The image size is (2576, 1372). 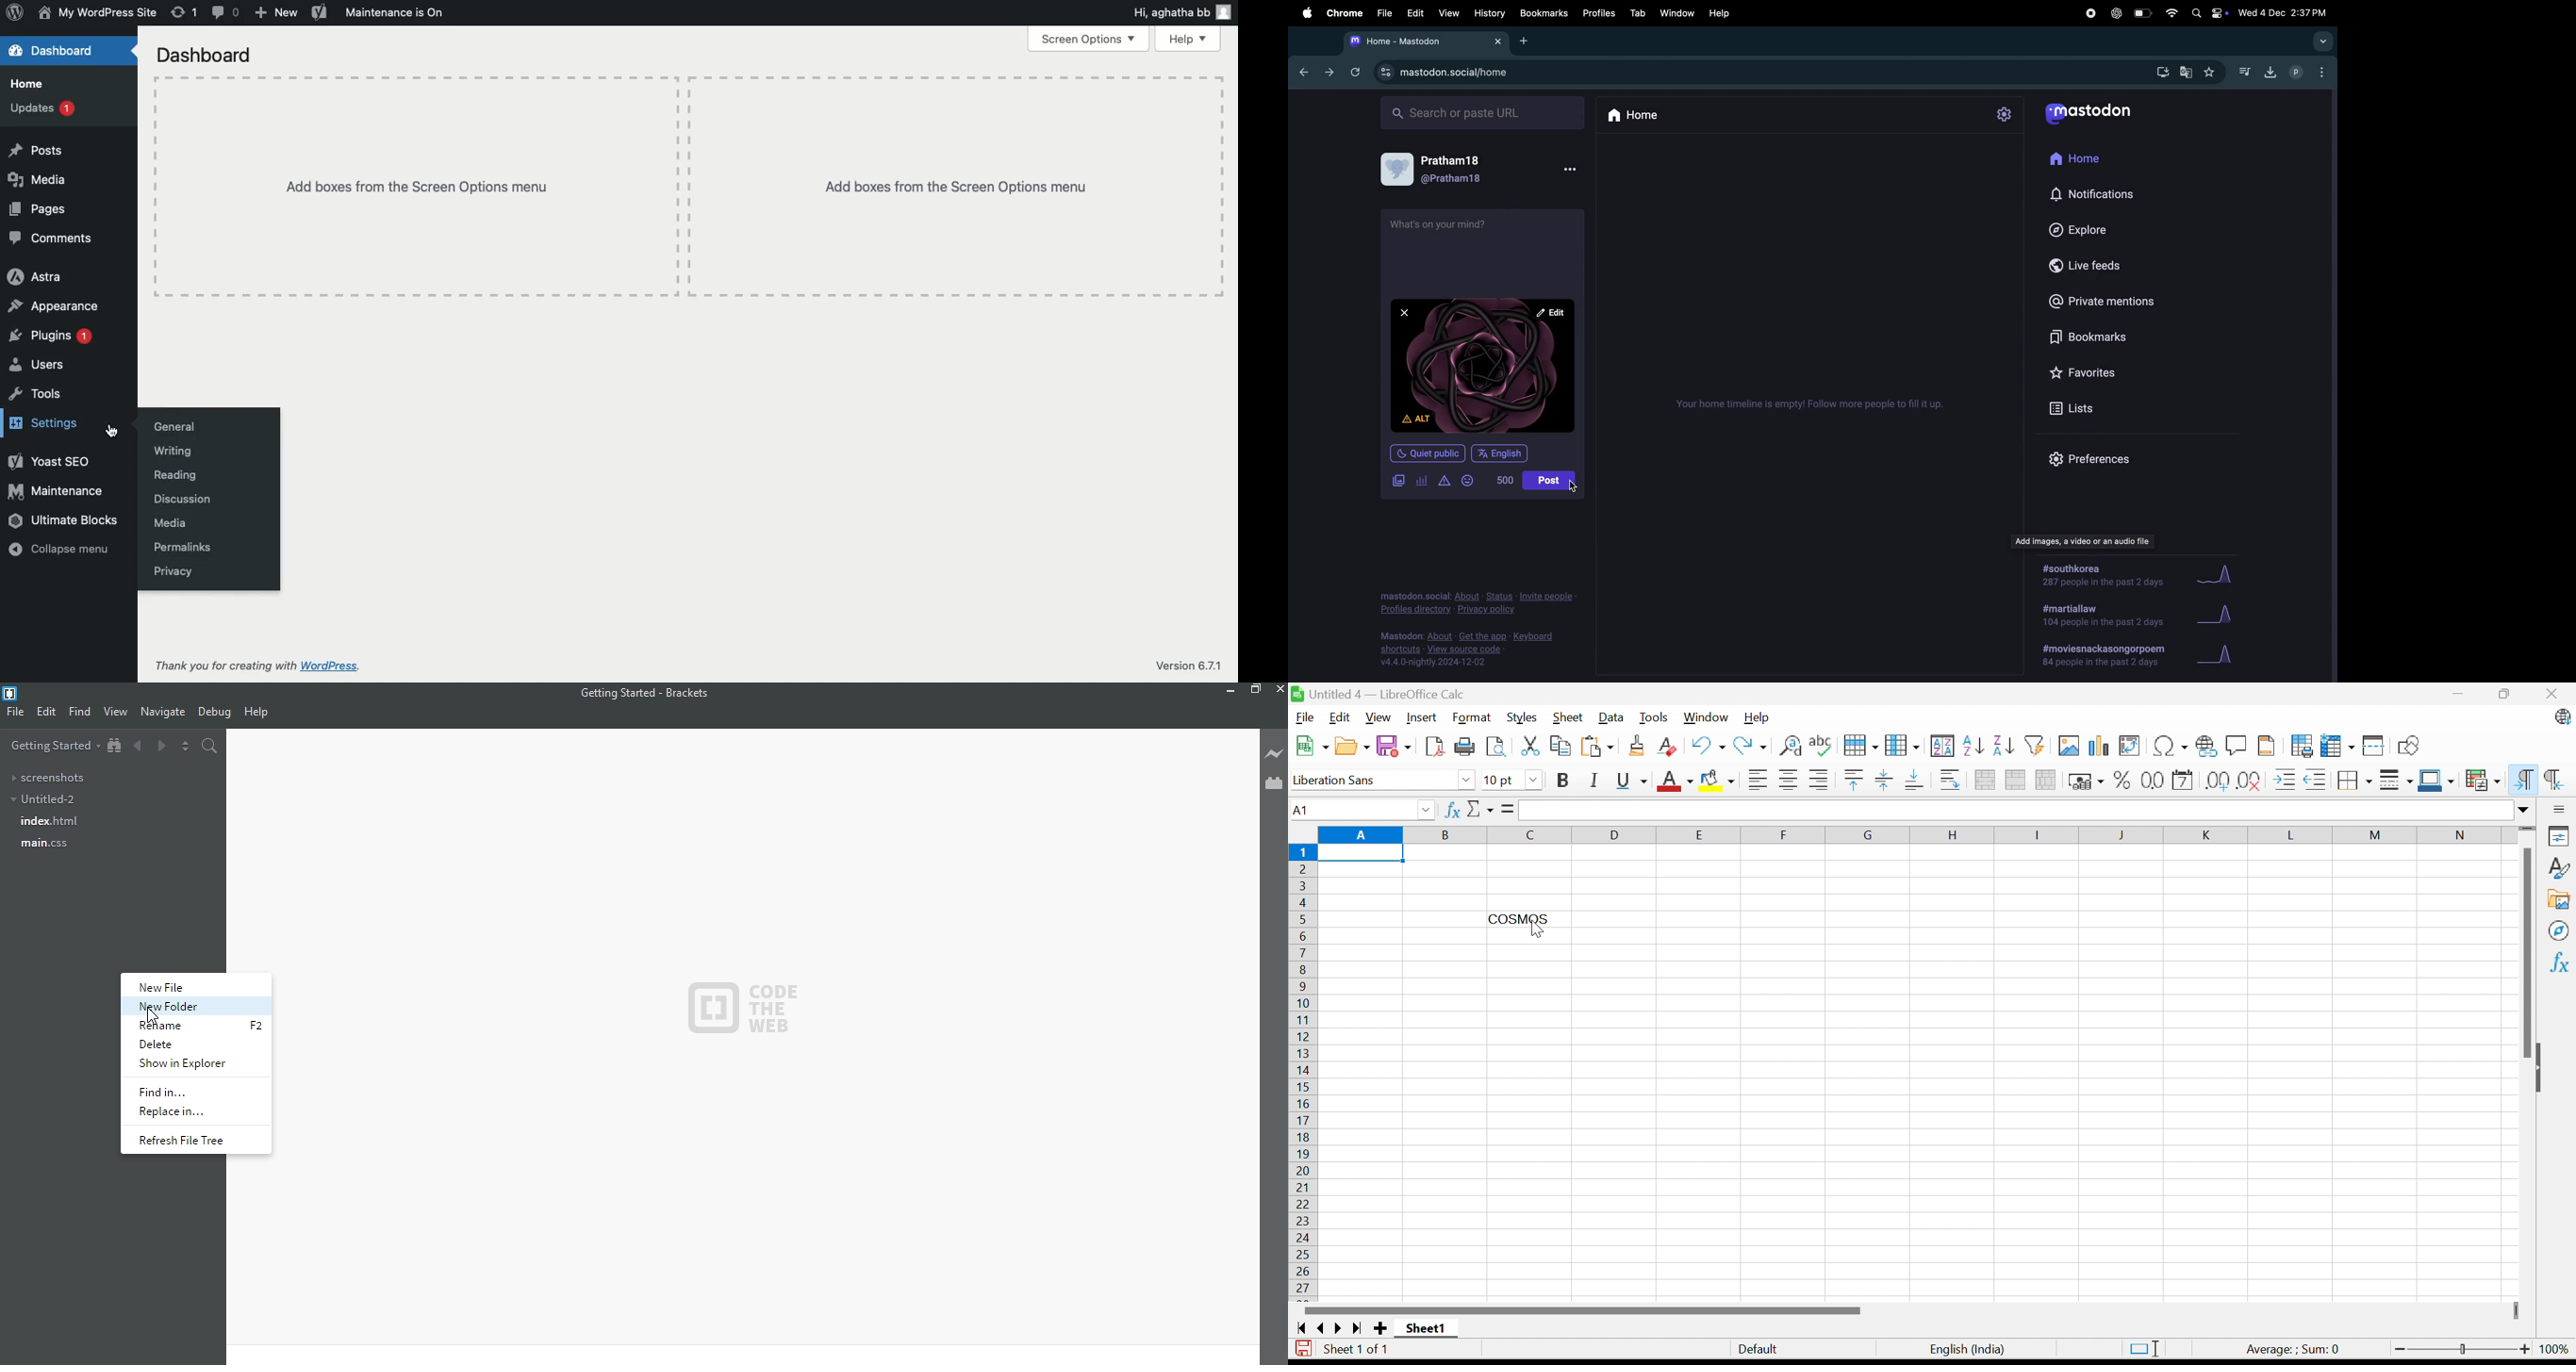 What do you see at coordinates (170, 1025) in the screenshot?
I see `rename` at bounding box center [170, 1025].